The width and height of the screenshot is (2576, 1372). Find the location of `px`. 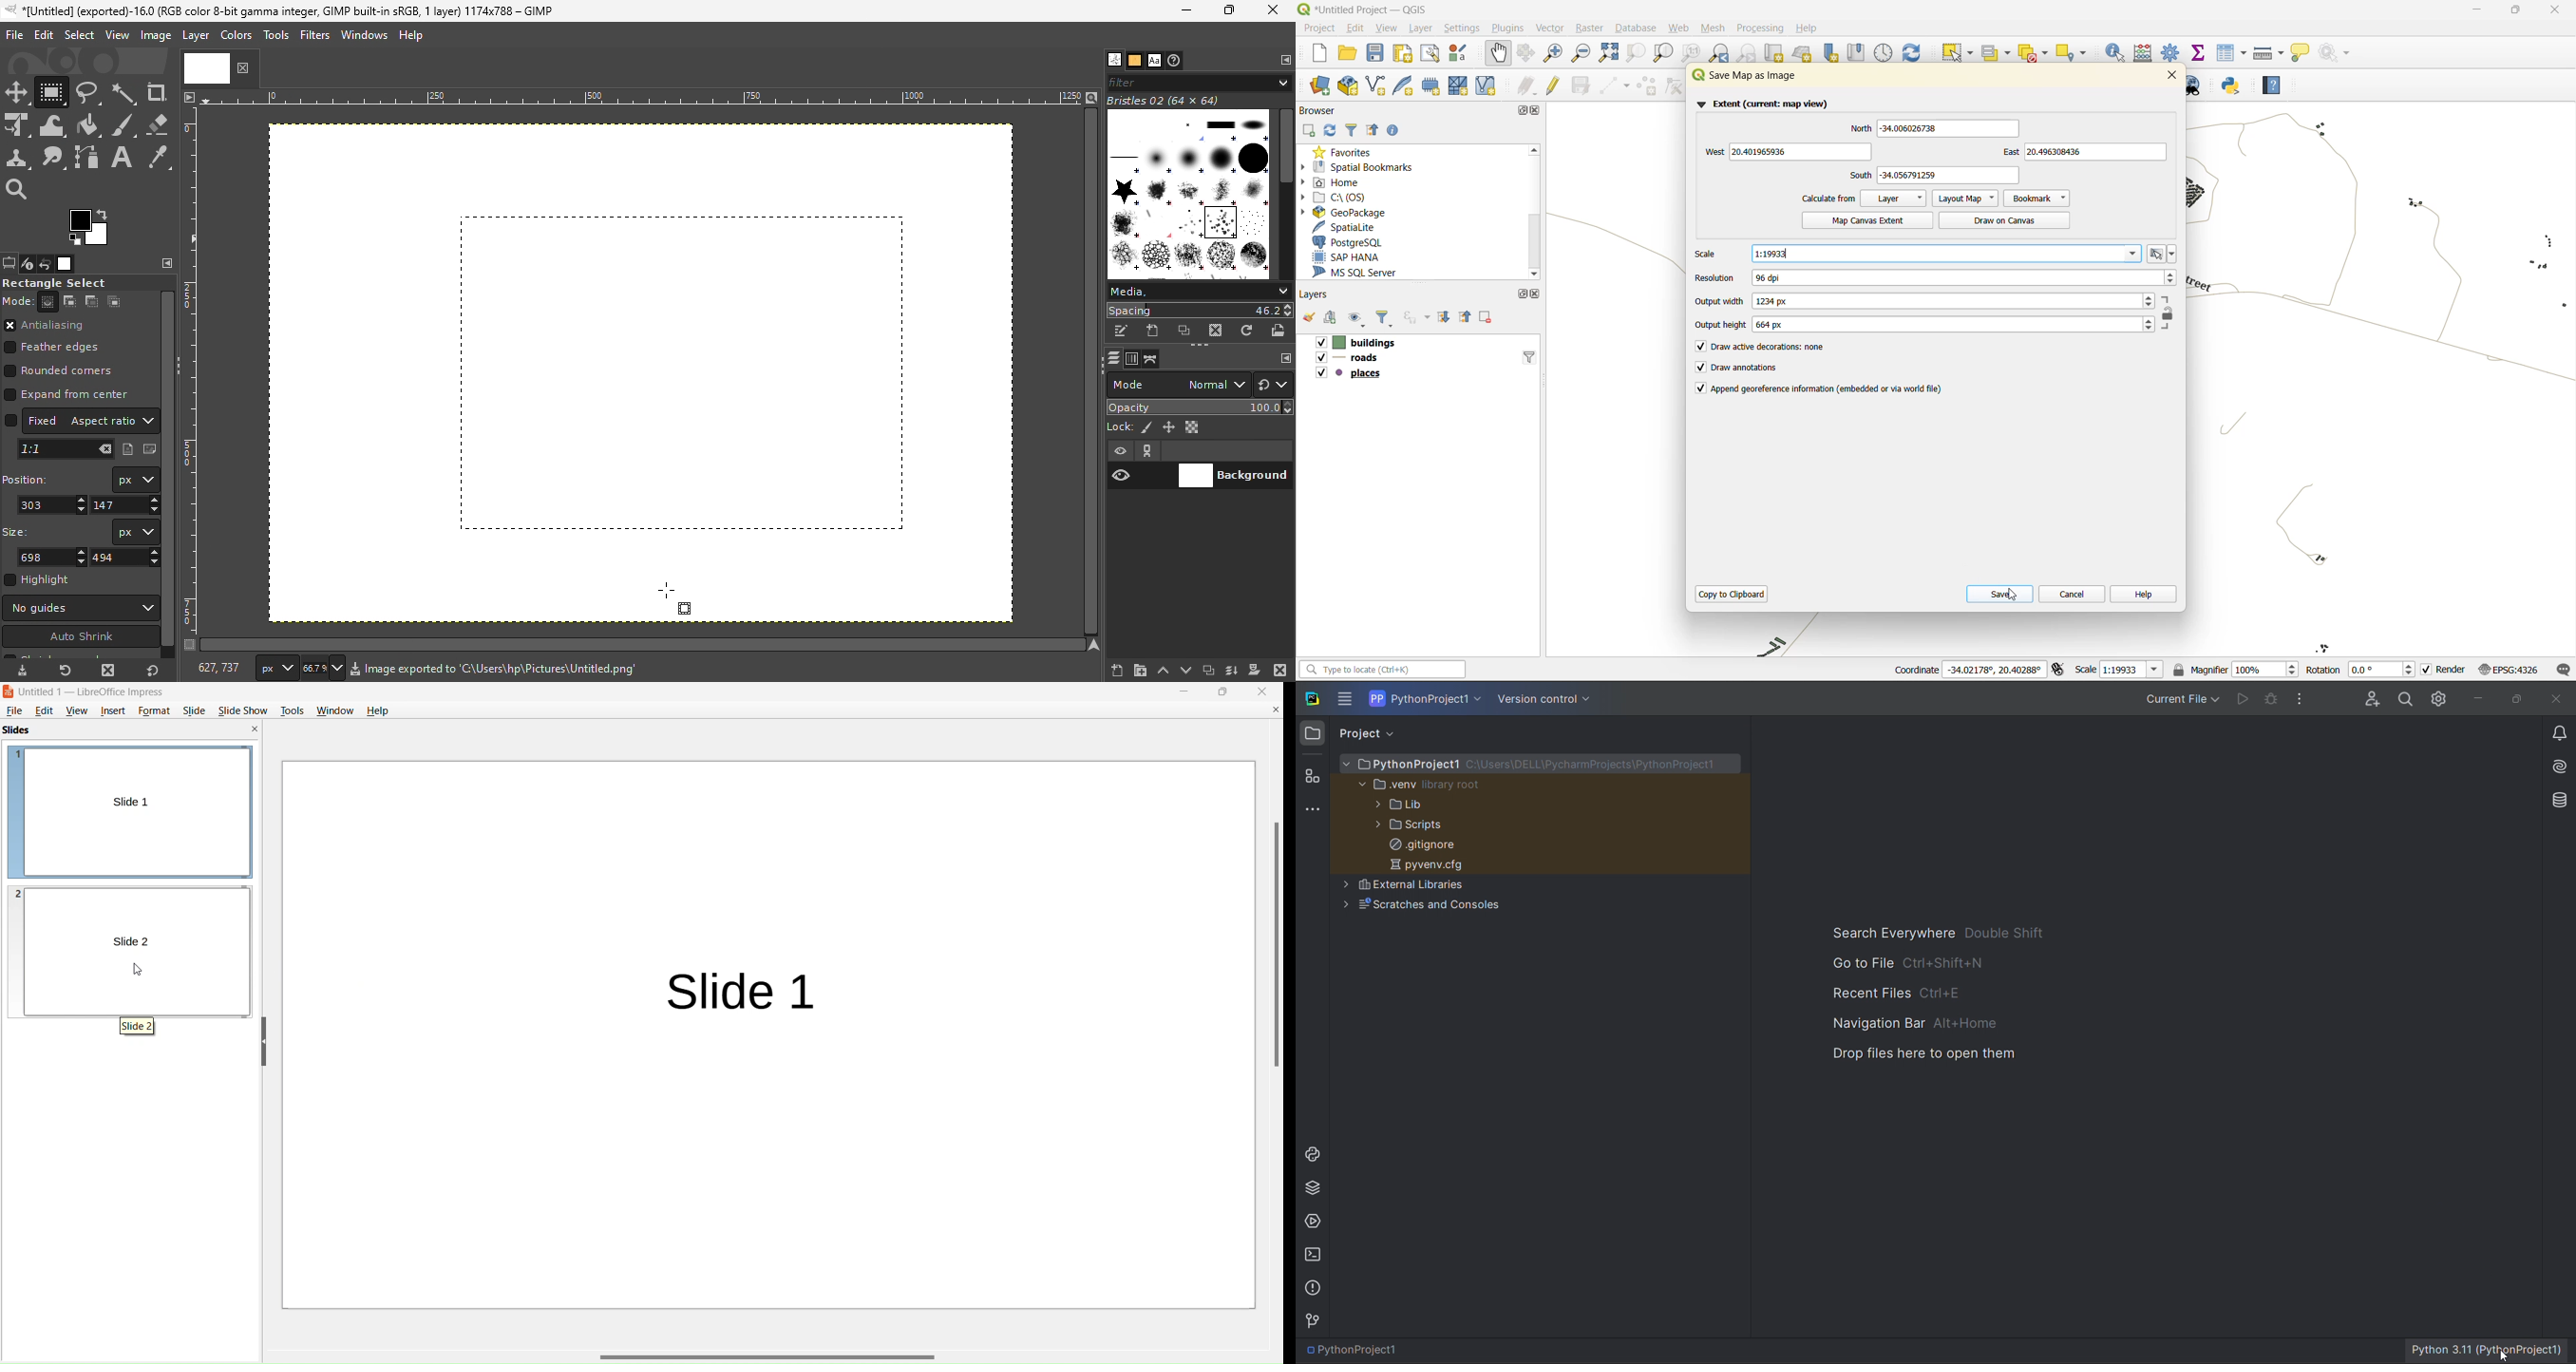

px is located at coordinates (275, 667).